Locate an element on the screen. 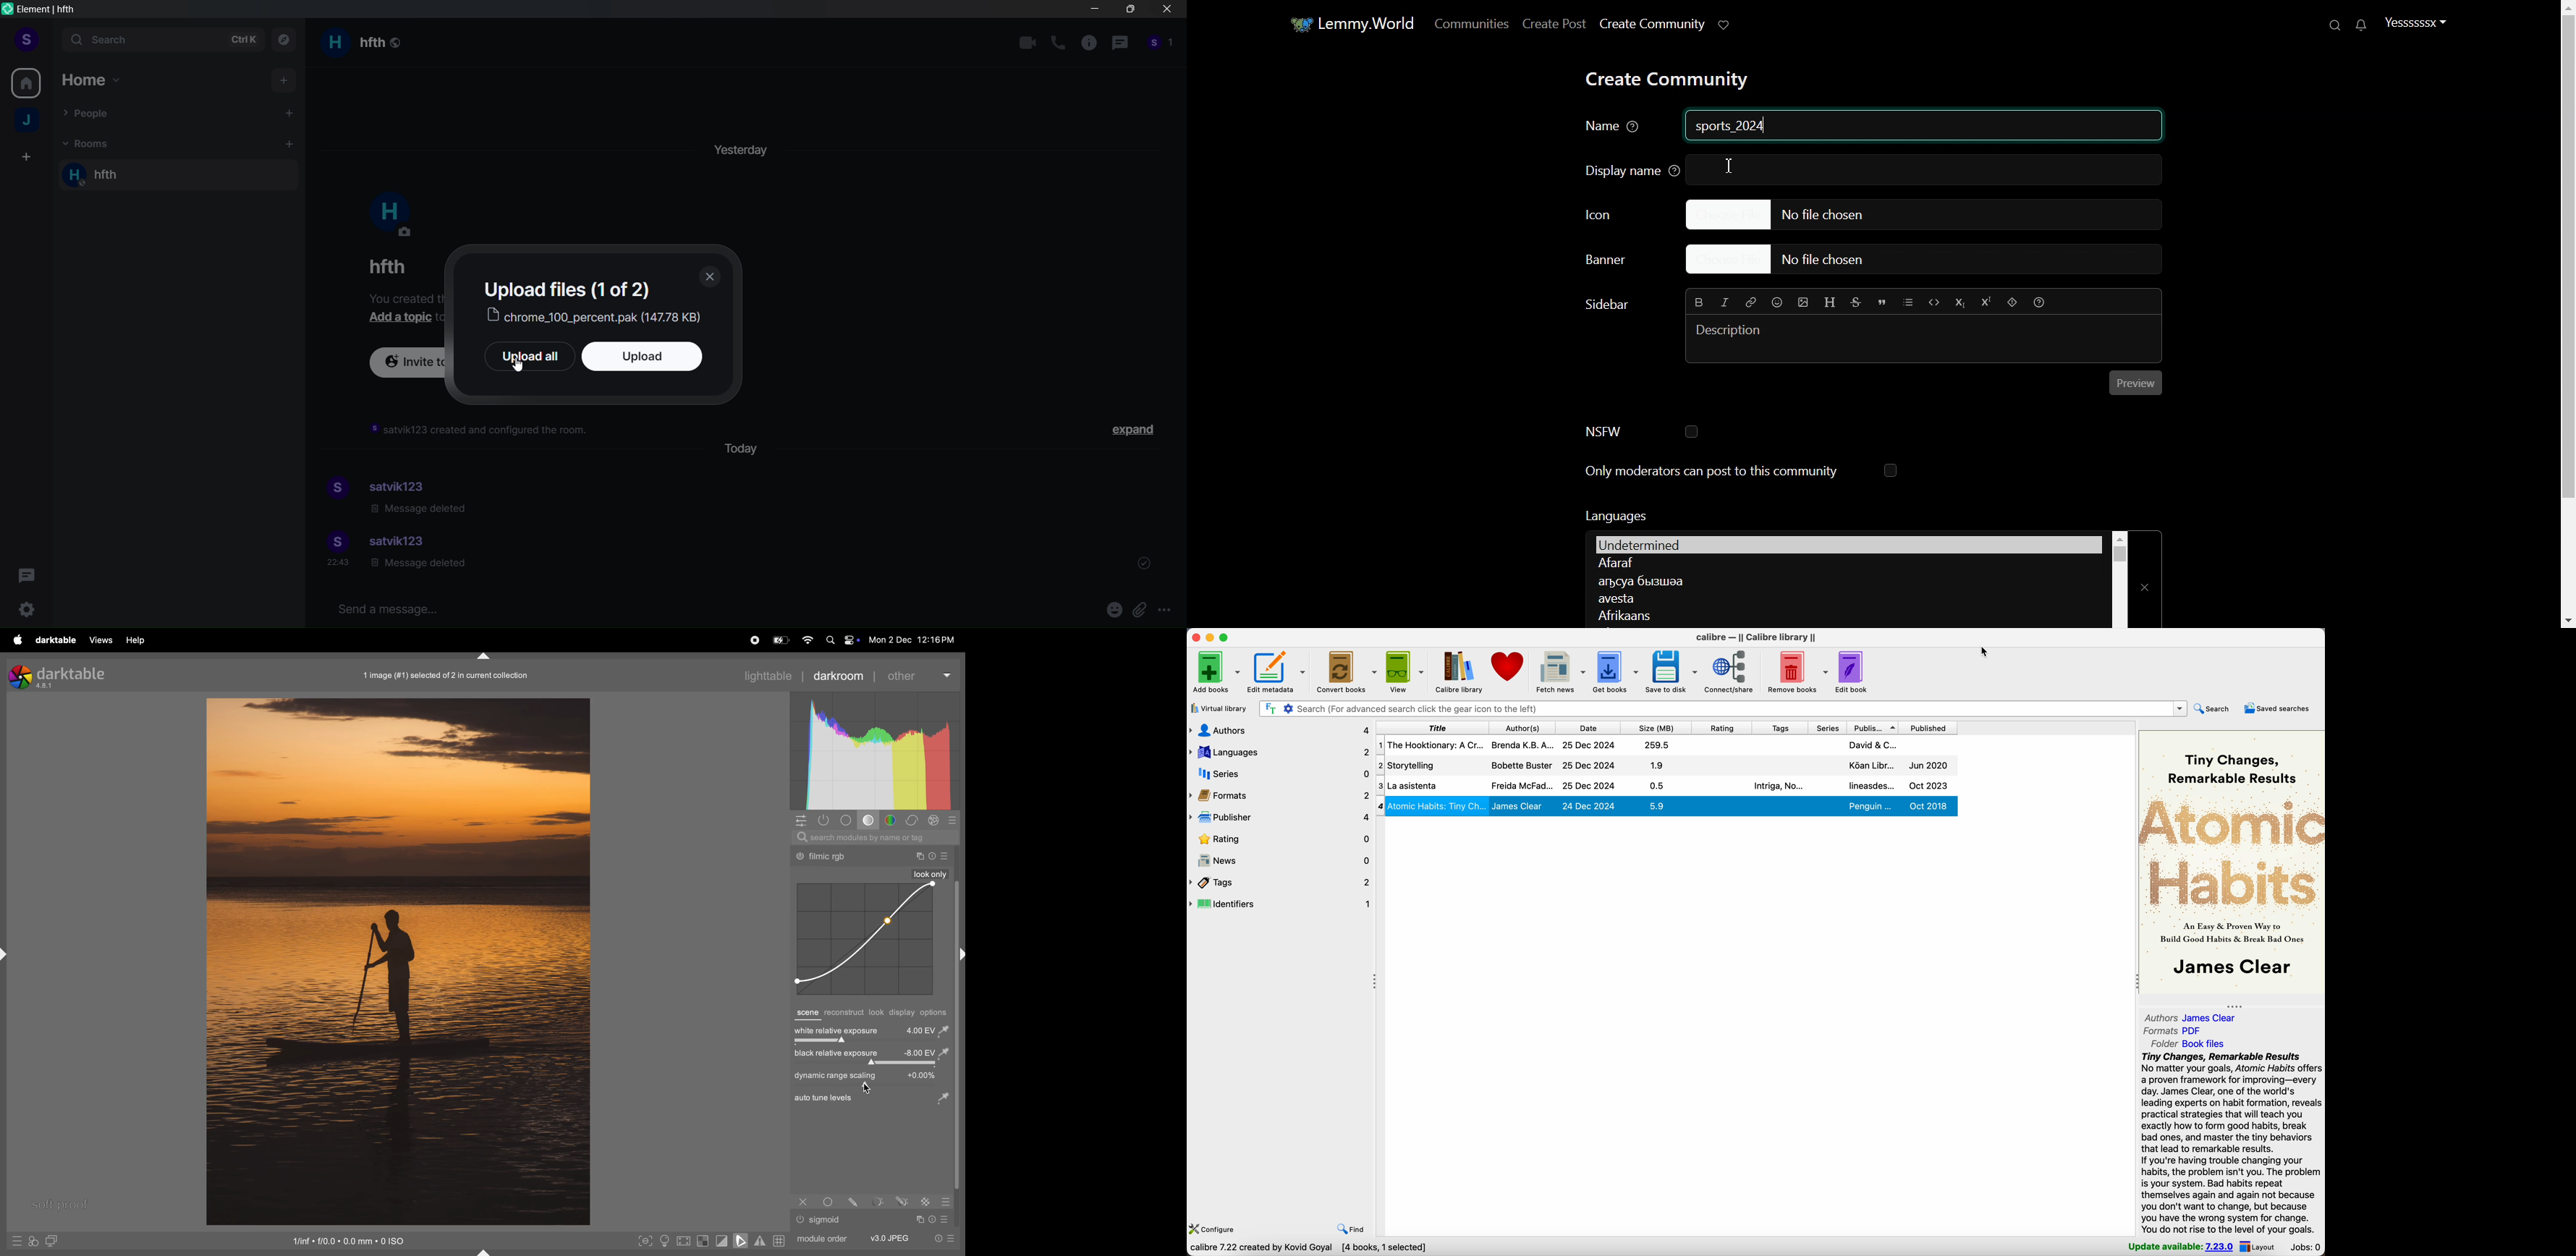 This screenshot has height=1260, width=2576. soft proofing is located at coordinates (743, 1240).